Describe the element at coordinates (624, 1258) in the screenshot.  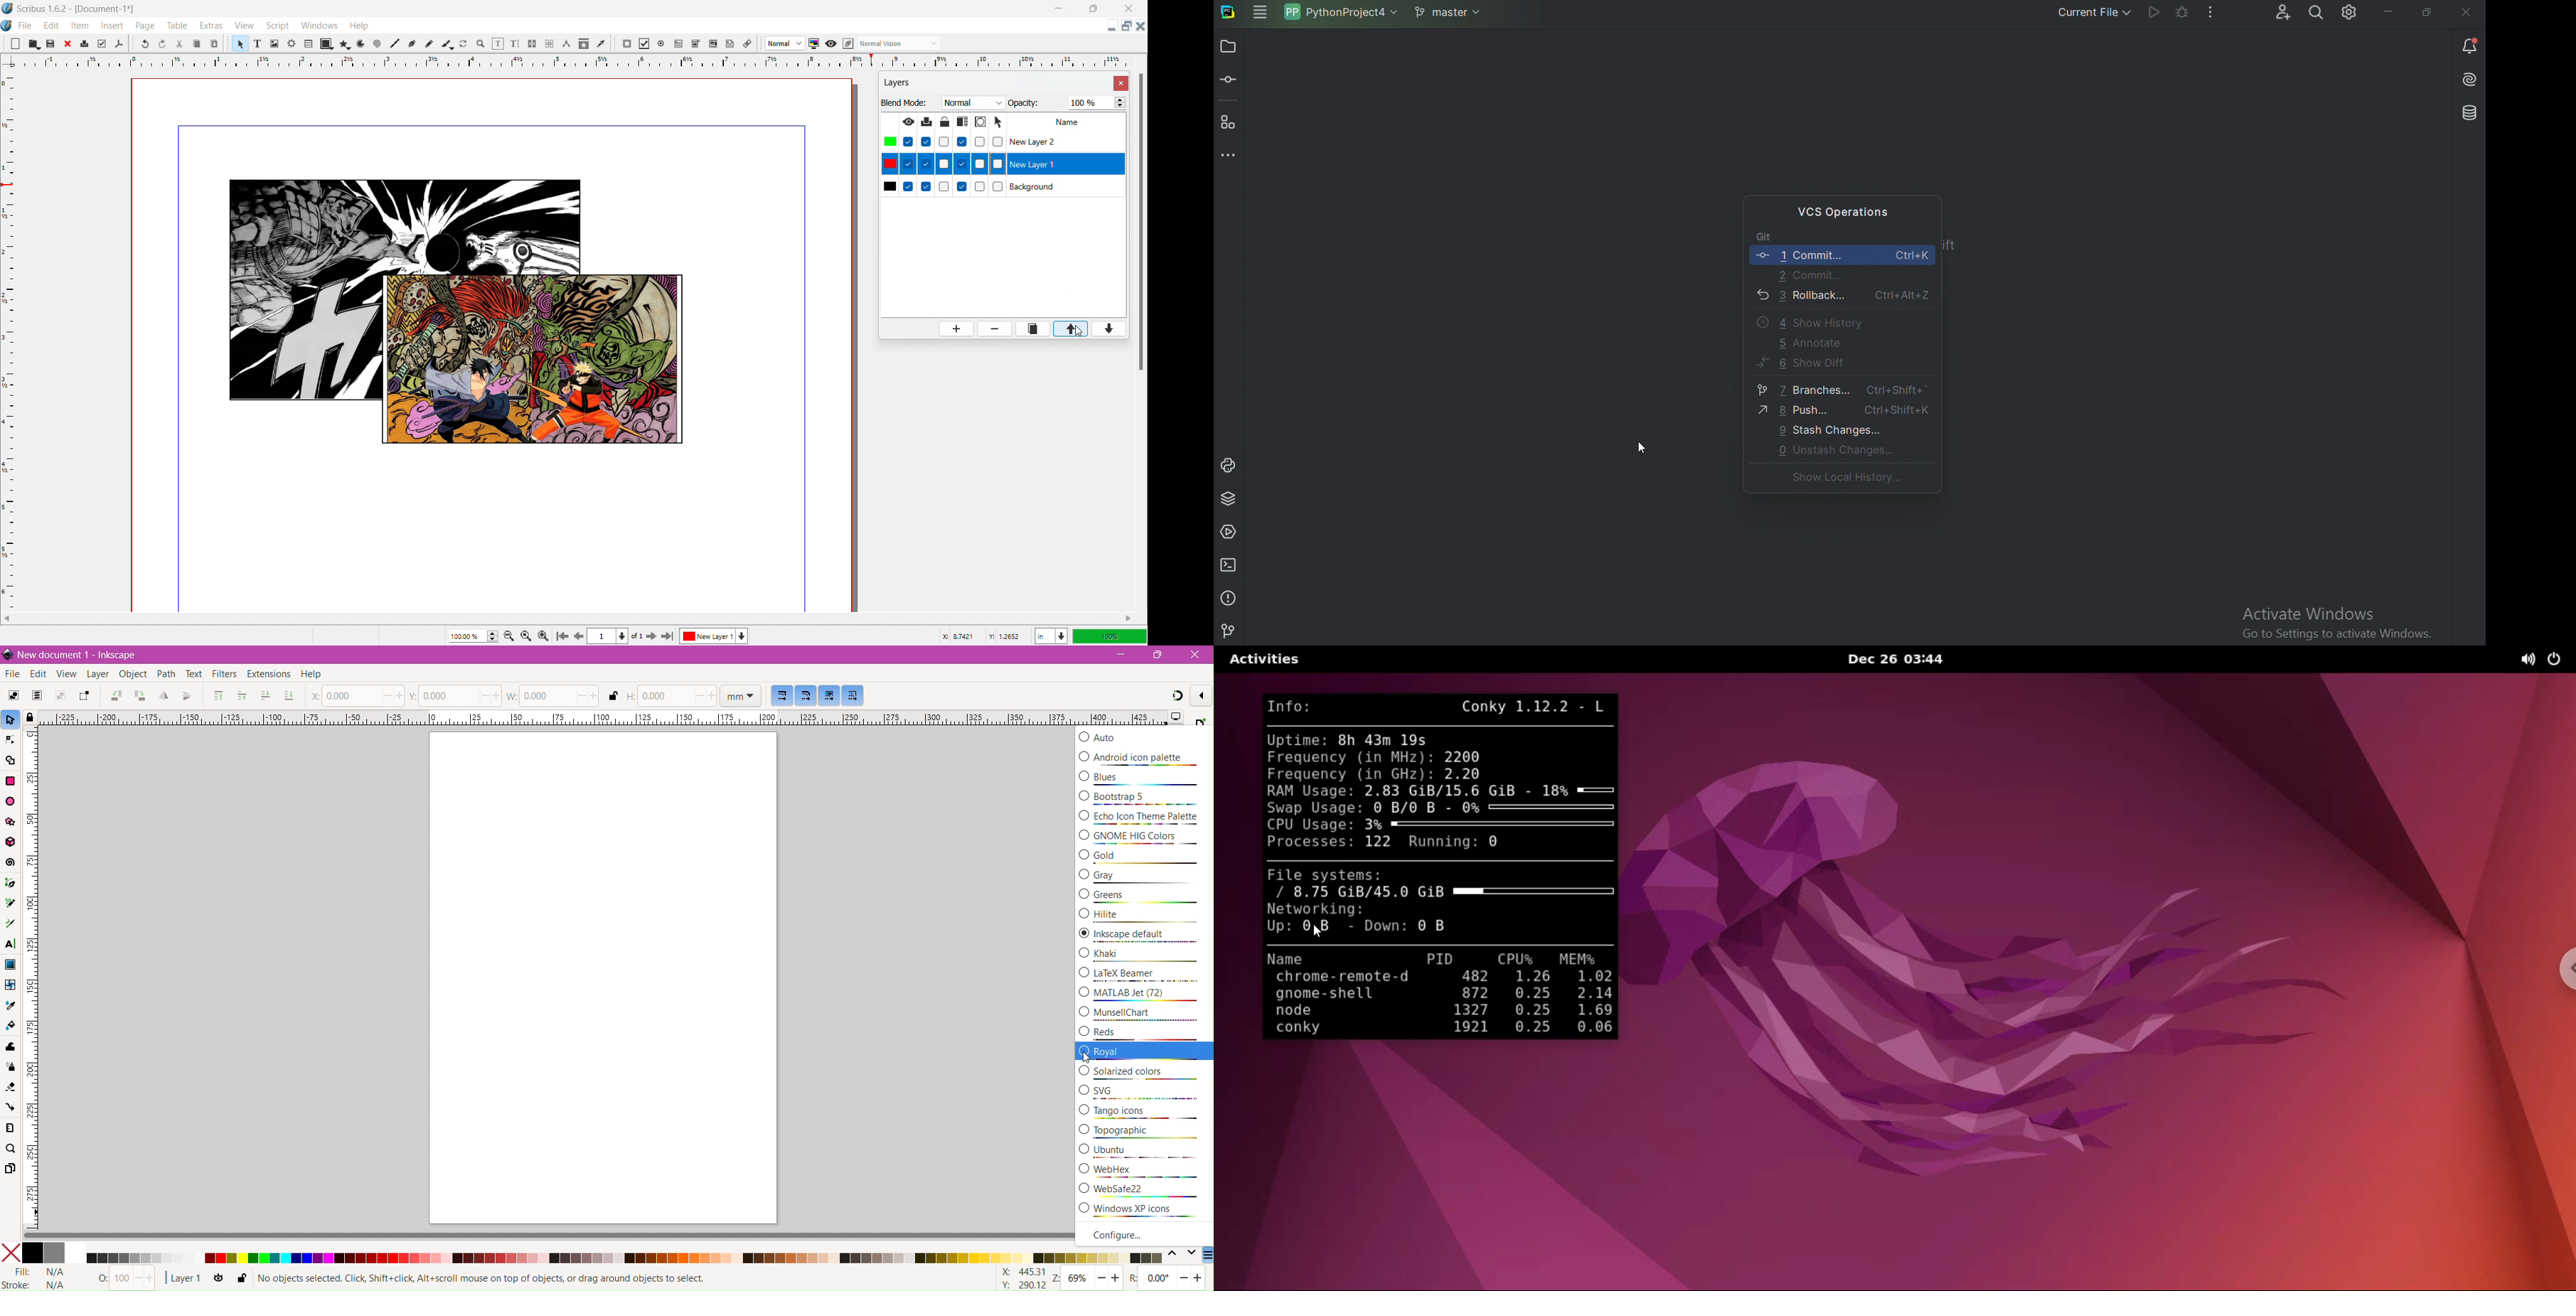
I see `Color Palette` at that location.